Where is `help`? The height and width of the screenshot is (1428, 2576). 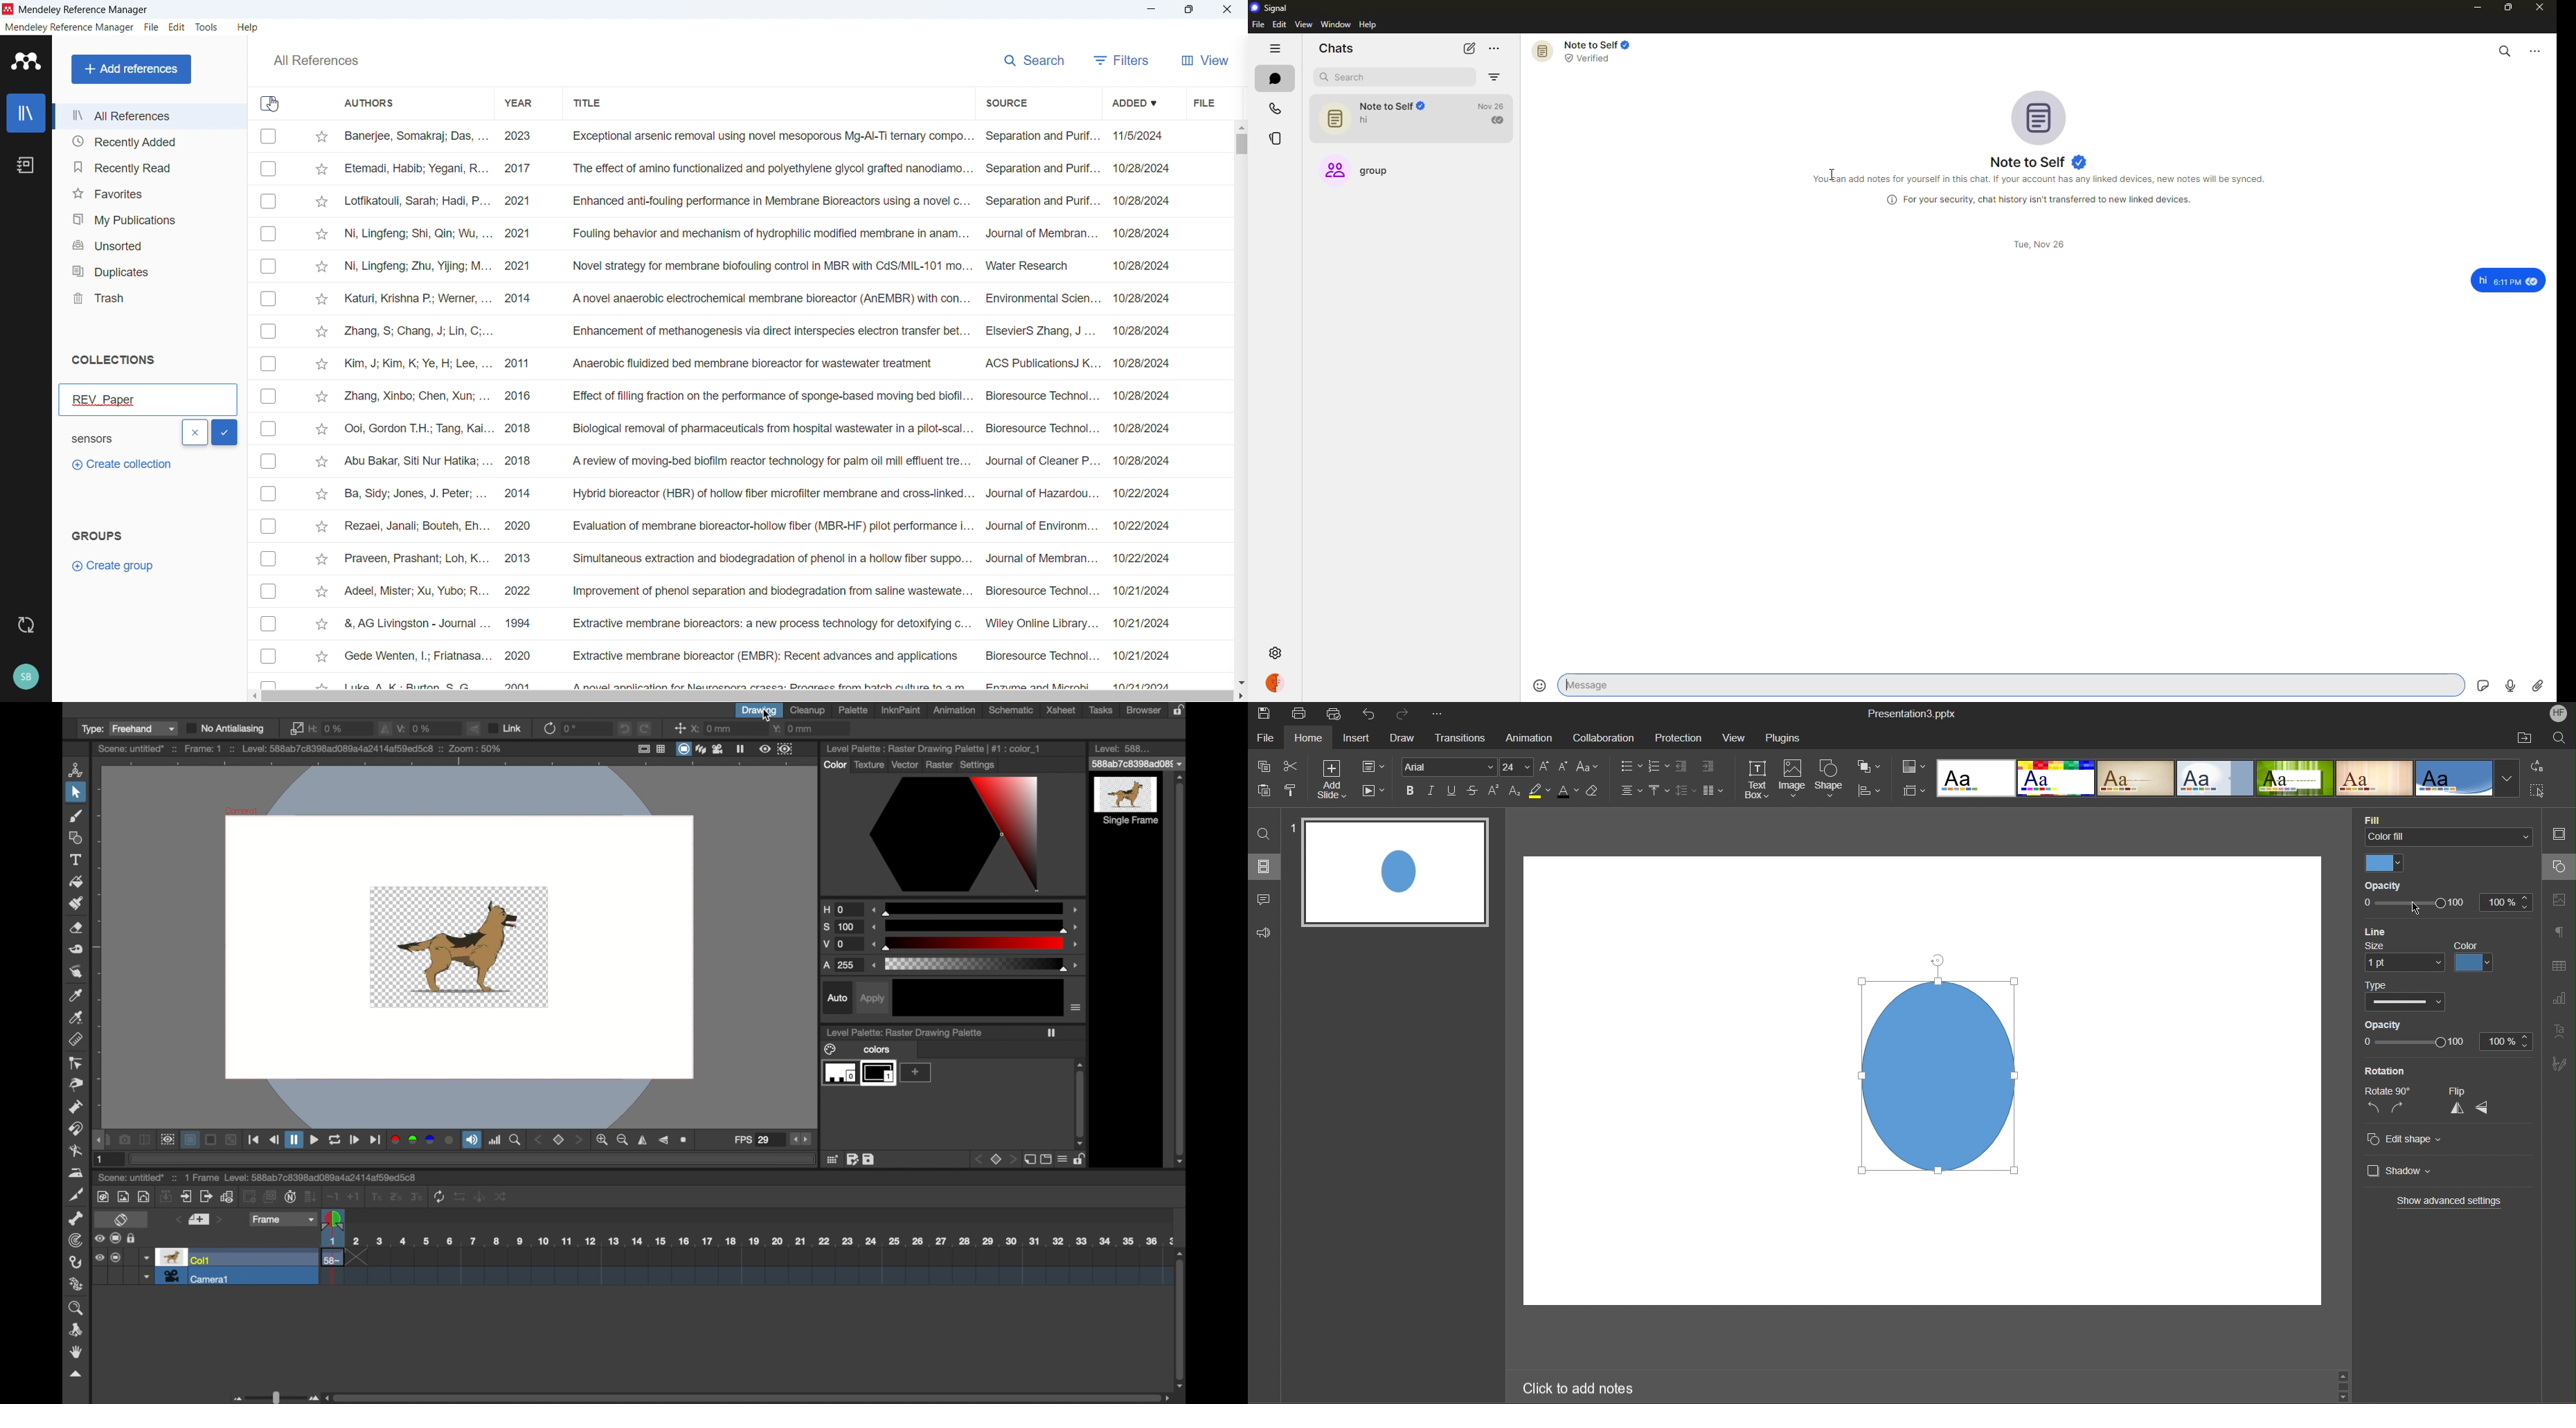 help is located at coordinates (250, 27).